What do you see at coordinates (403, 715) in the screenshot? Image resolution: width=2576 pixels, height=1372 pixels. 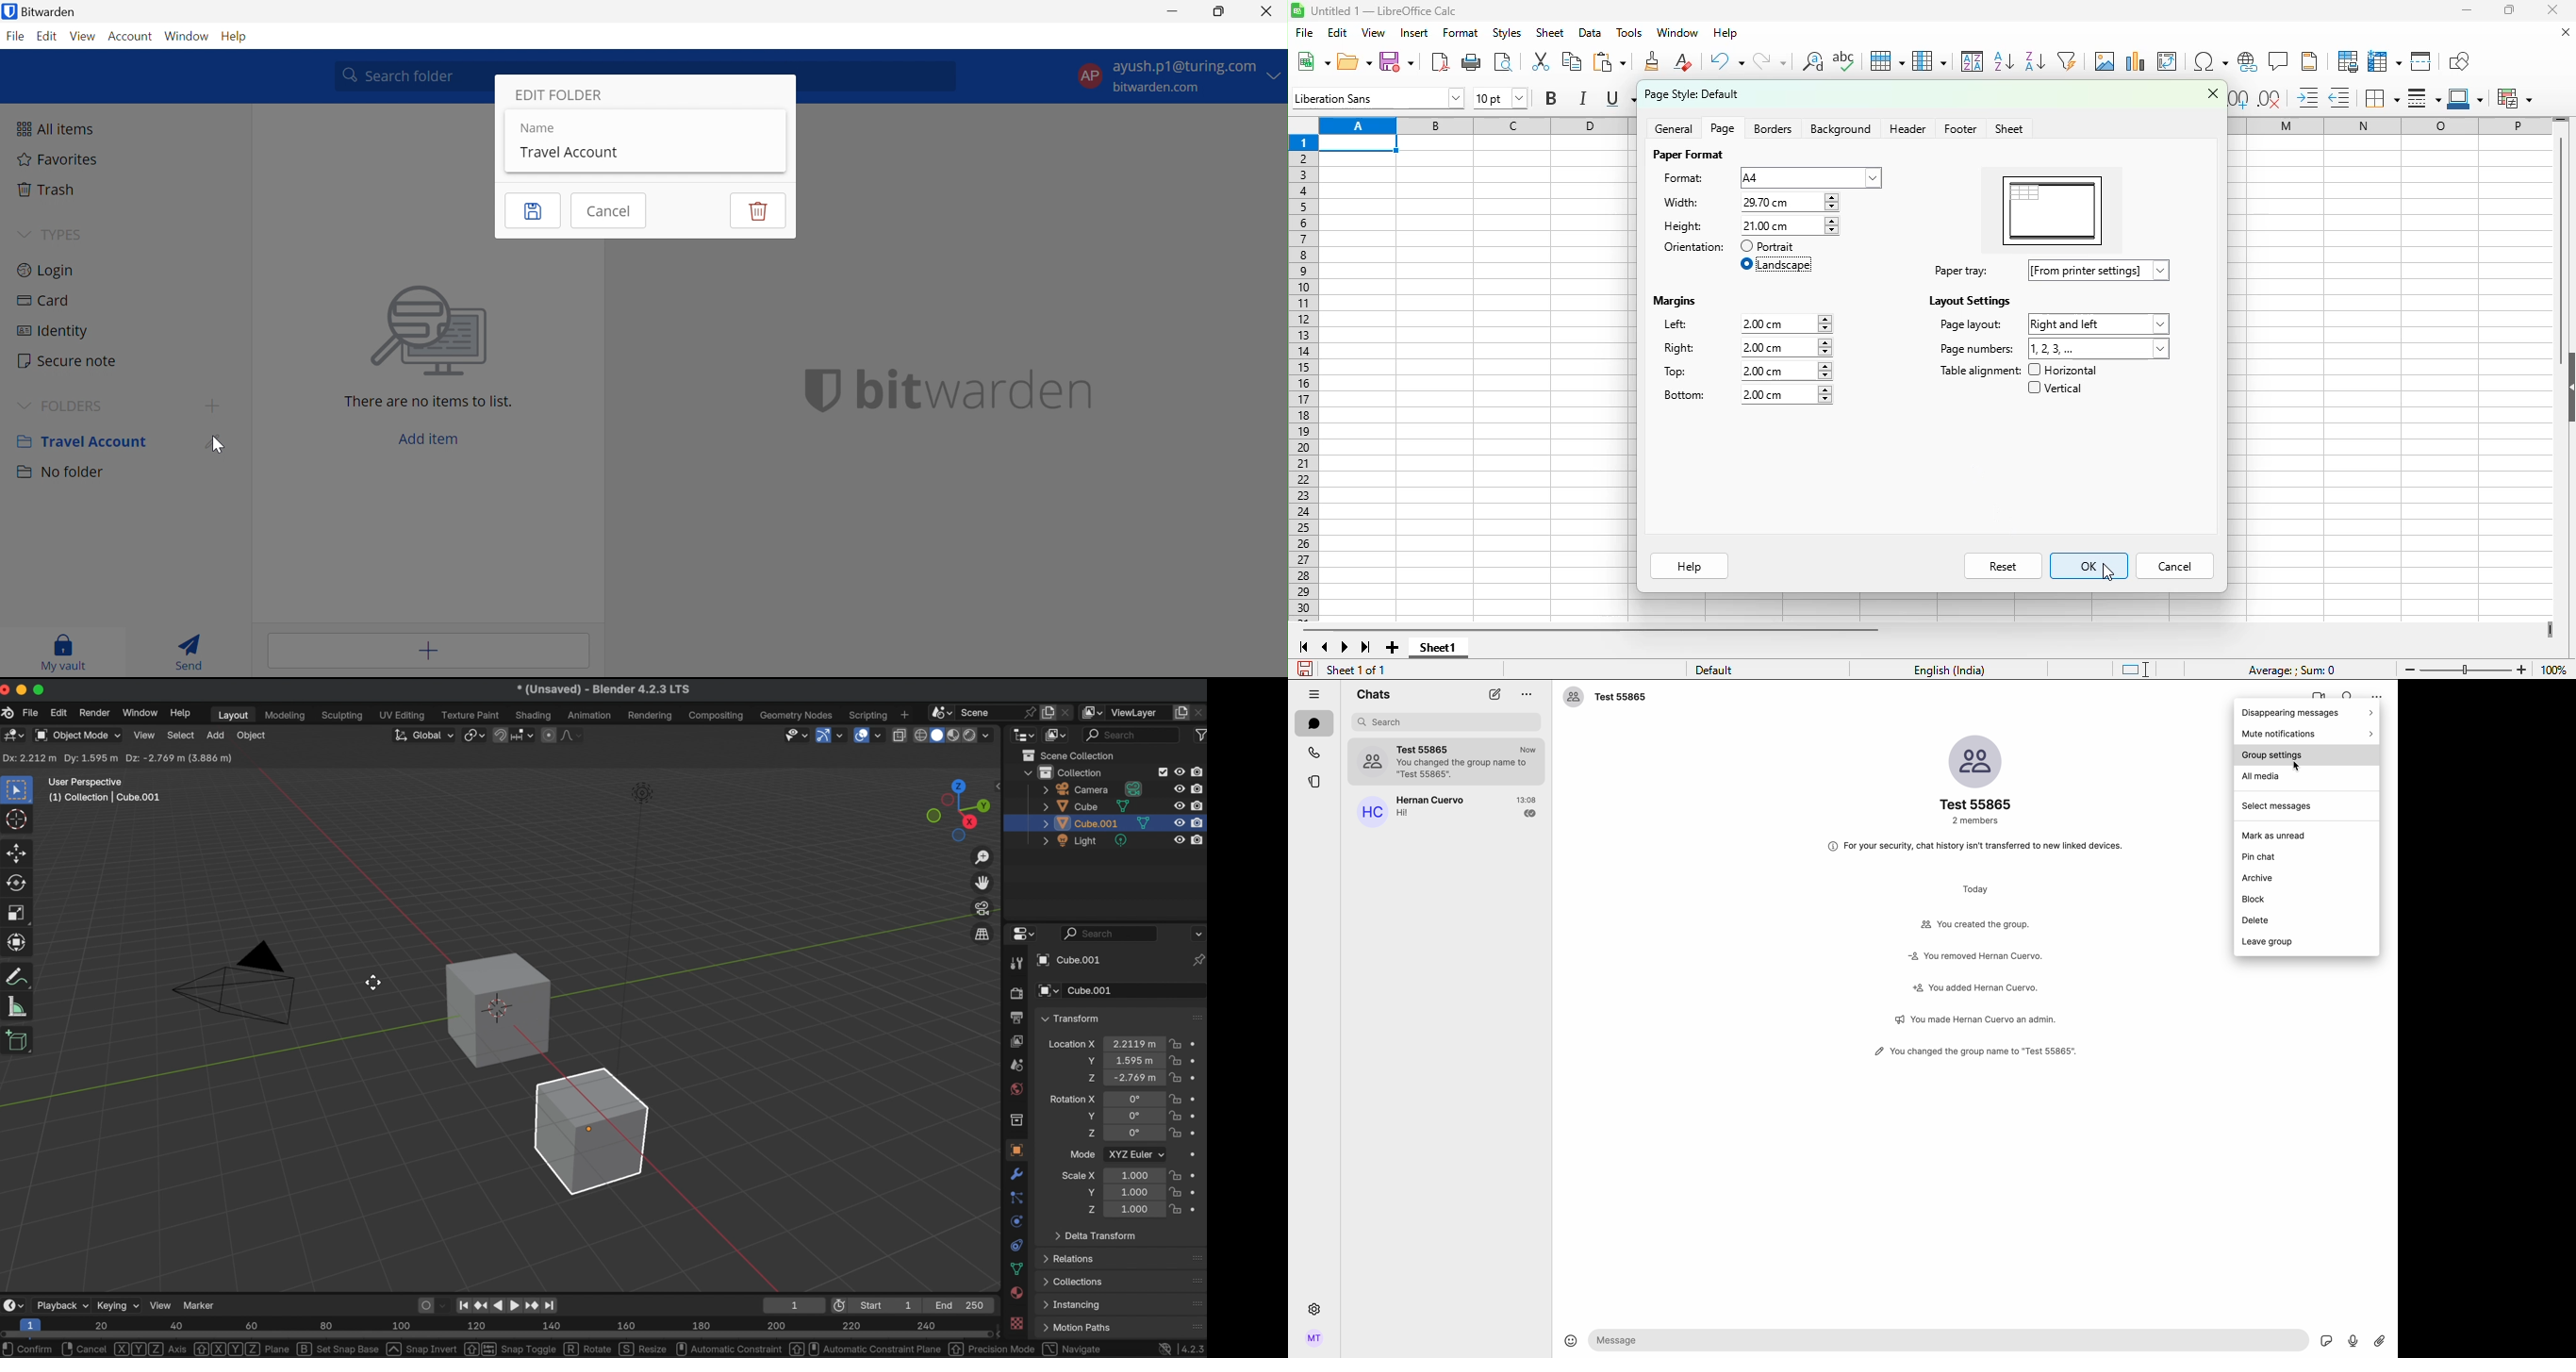 I see `UV editing` at bounding box center [403, 715].